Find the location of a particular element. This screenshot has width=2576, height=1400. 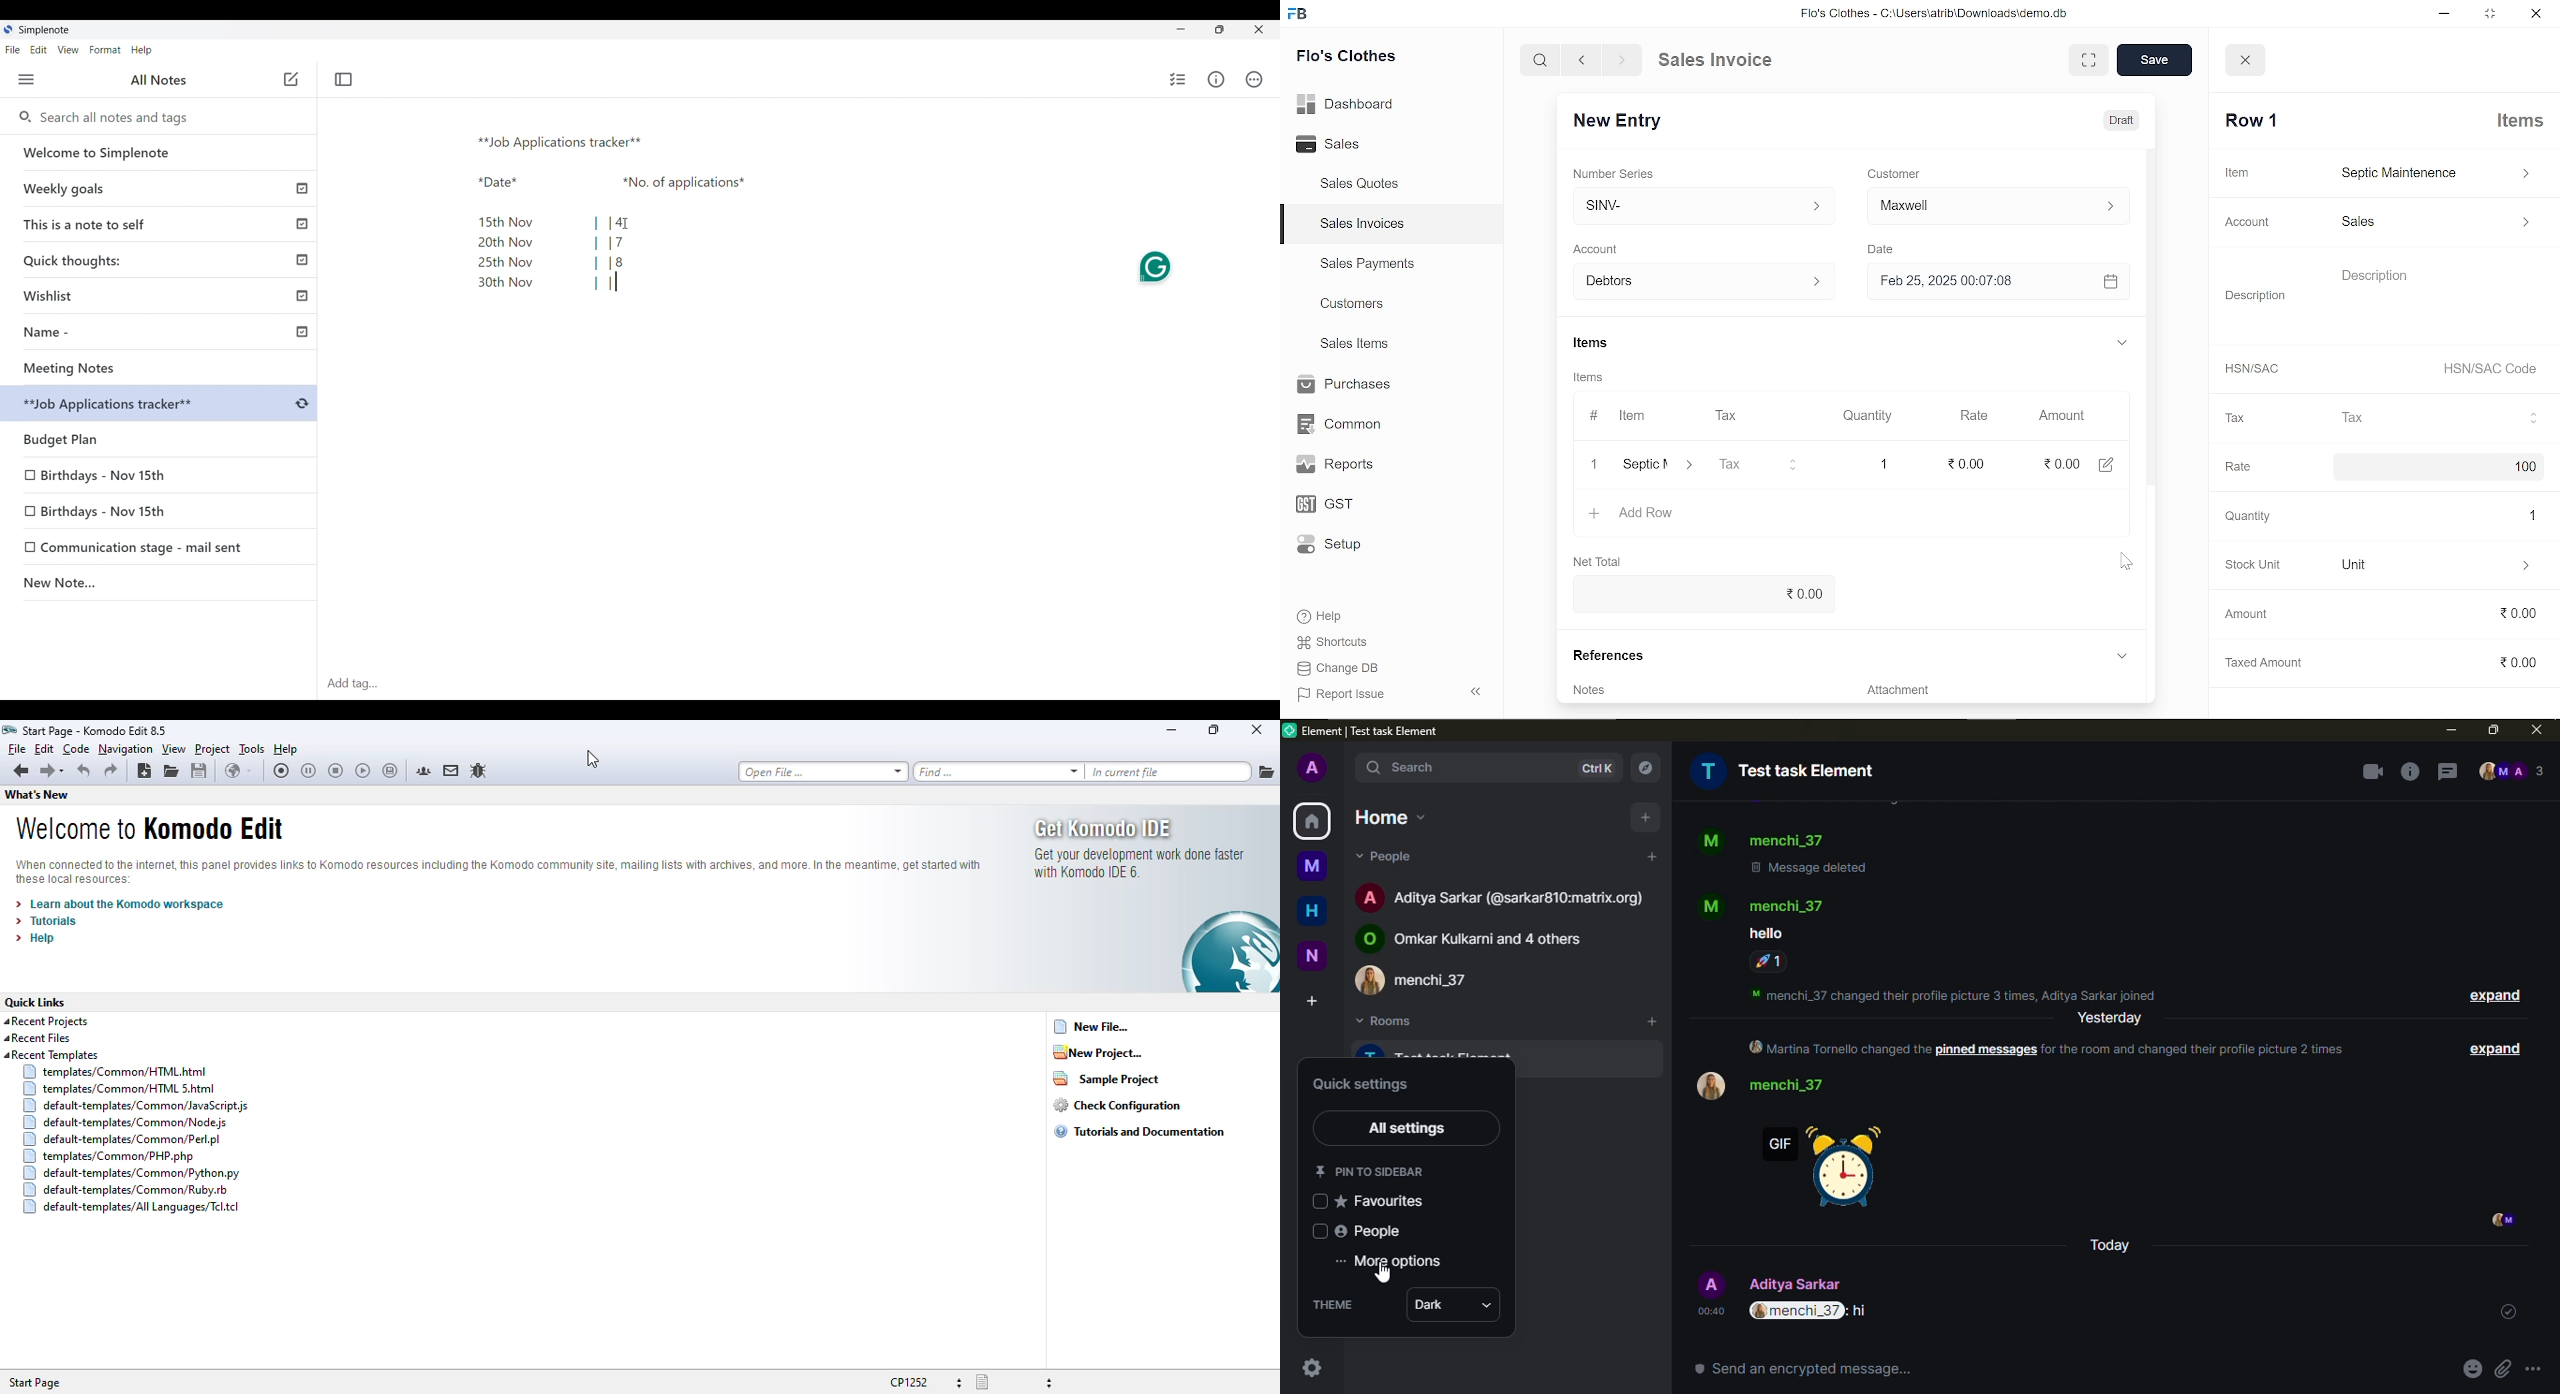

Common is located at coordinates (1342, 424).